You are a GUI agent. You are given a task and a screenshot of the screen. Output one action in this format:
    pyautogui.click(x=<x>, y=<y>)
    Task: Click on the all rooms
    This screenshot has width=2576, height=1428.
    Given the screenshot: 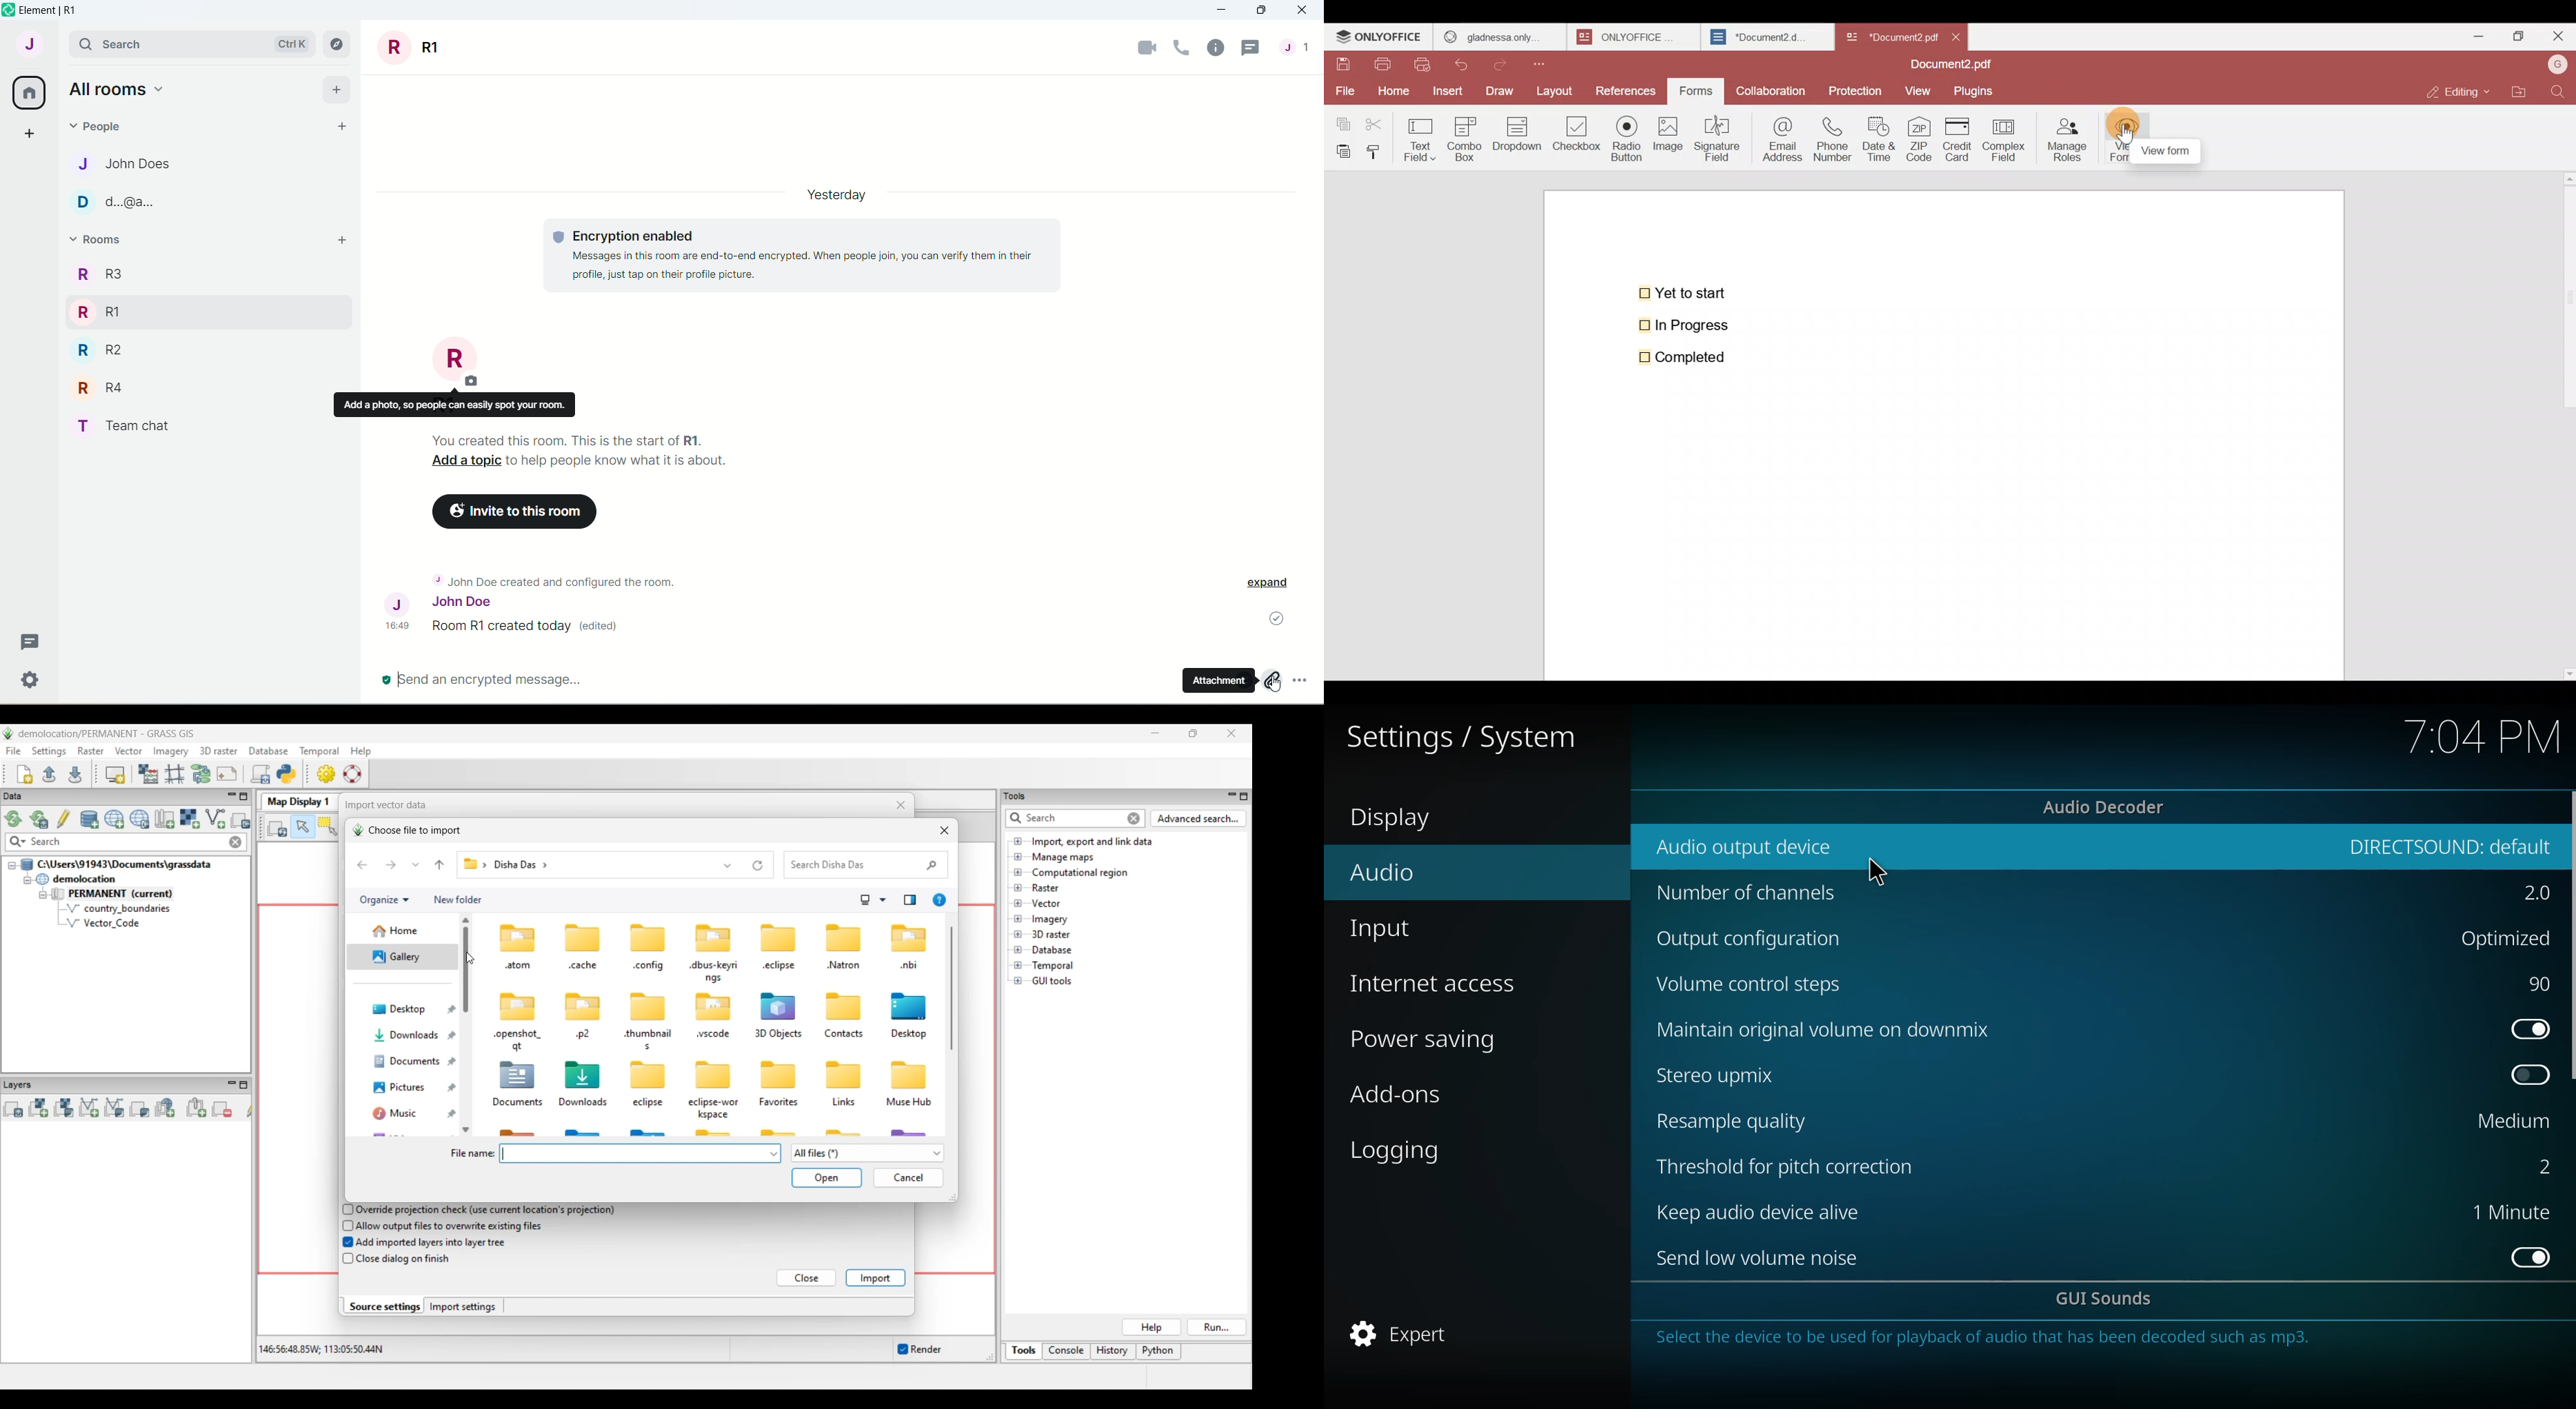 What is the action you would take?
    pyautogui.click(x=121, y=89)
    